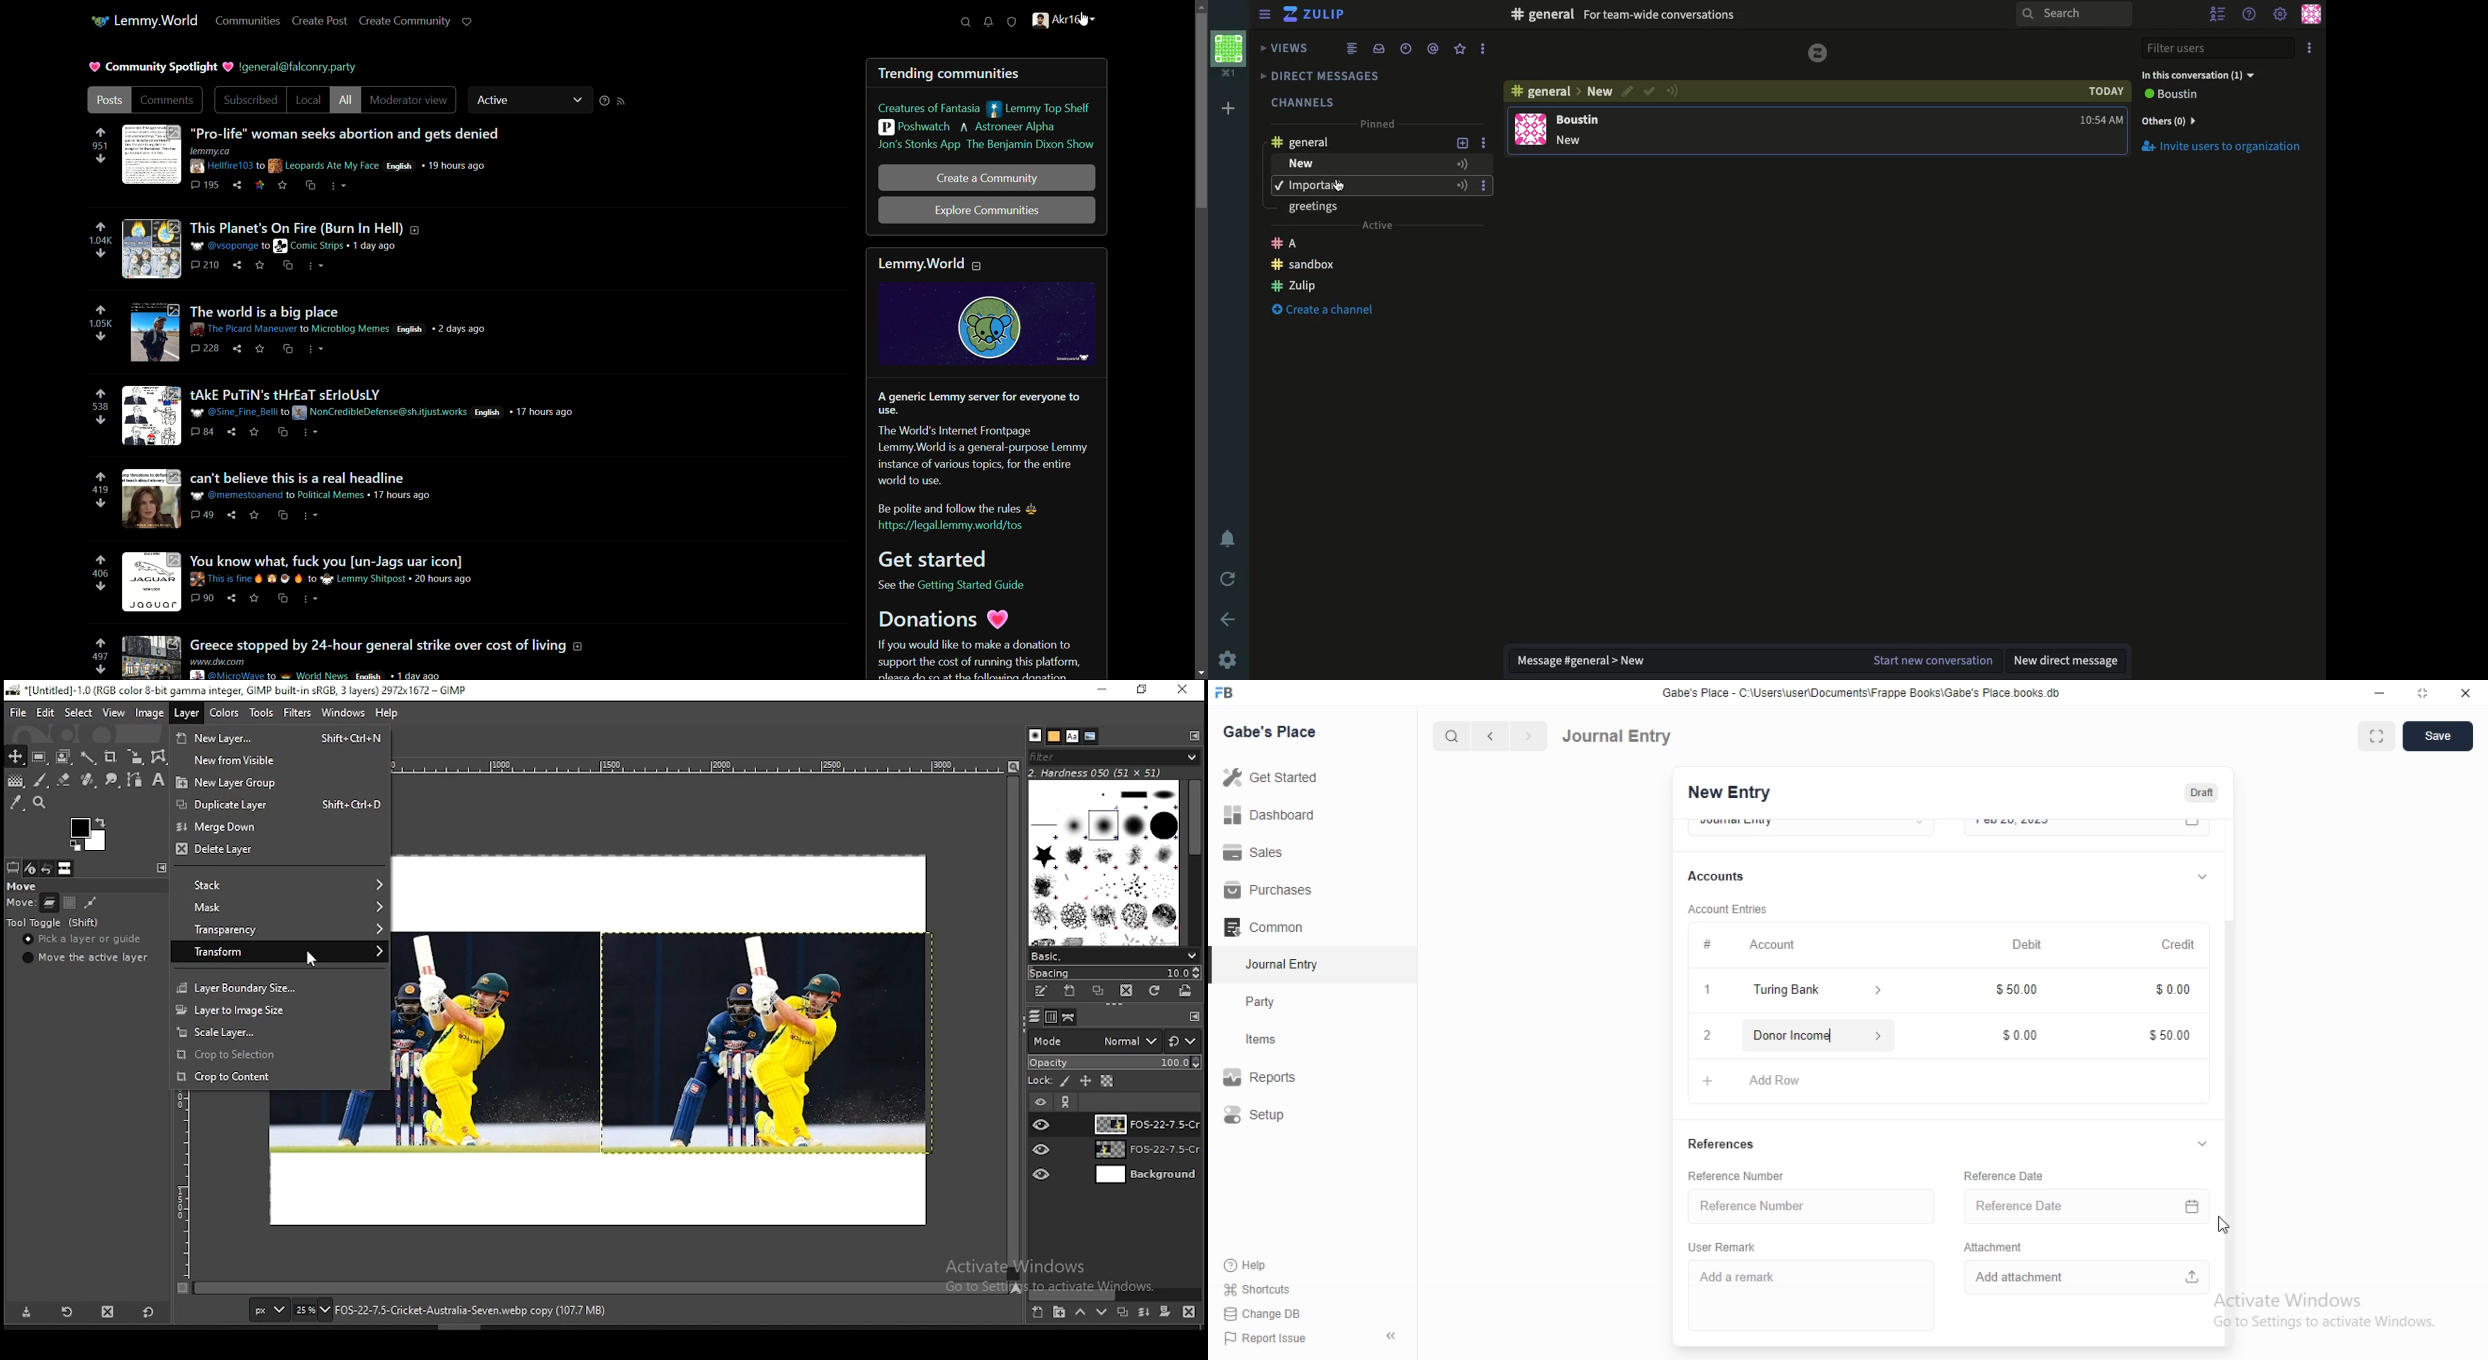 The width and height of the screenshot is (2492, 1372). Describe the element at coordinates (2200, 74) in the screenshot. I see `In this conversation` at that location.